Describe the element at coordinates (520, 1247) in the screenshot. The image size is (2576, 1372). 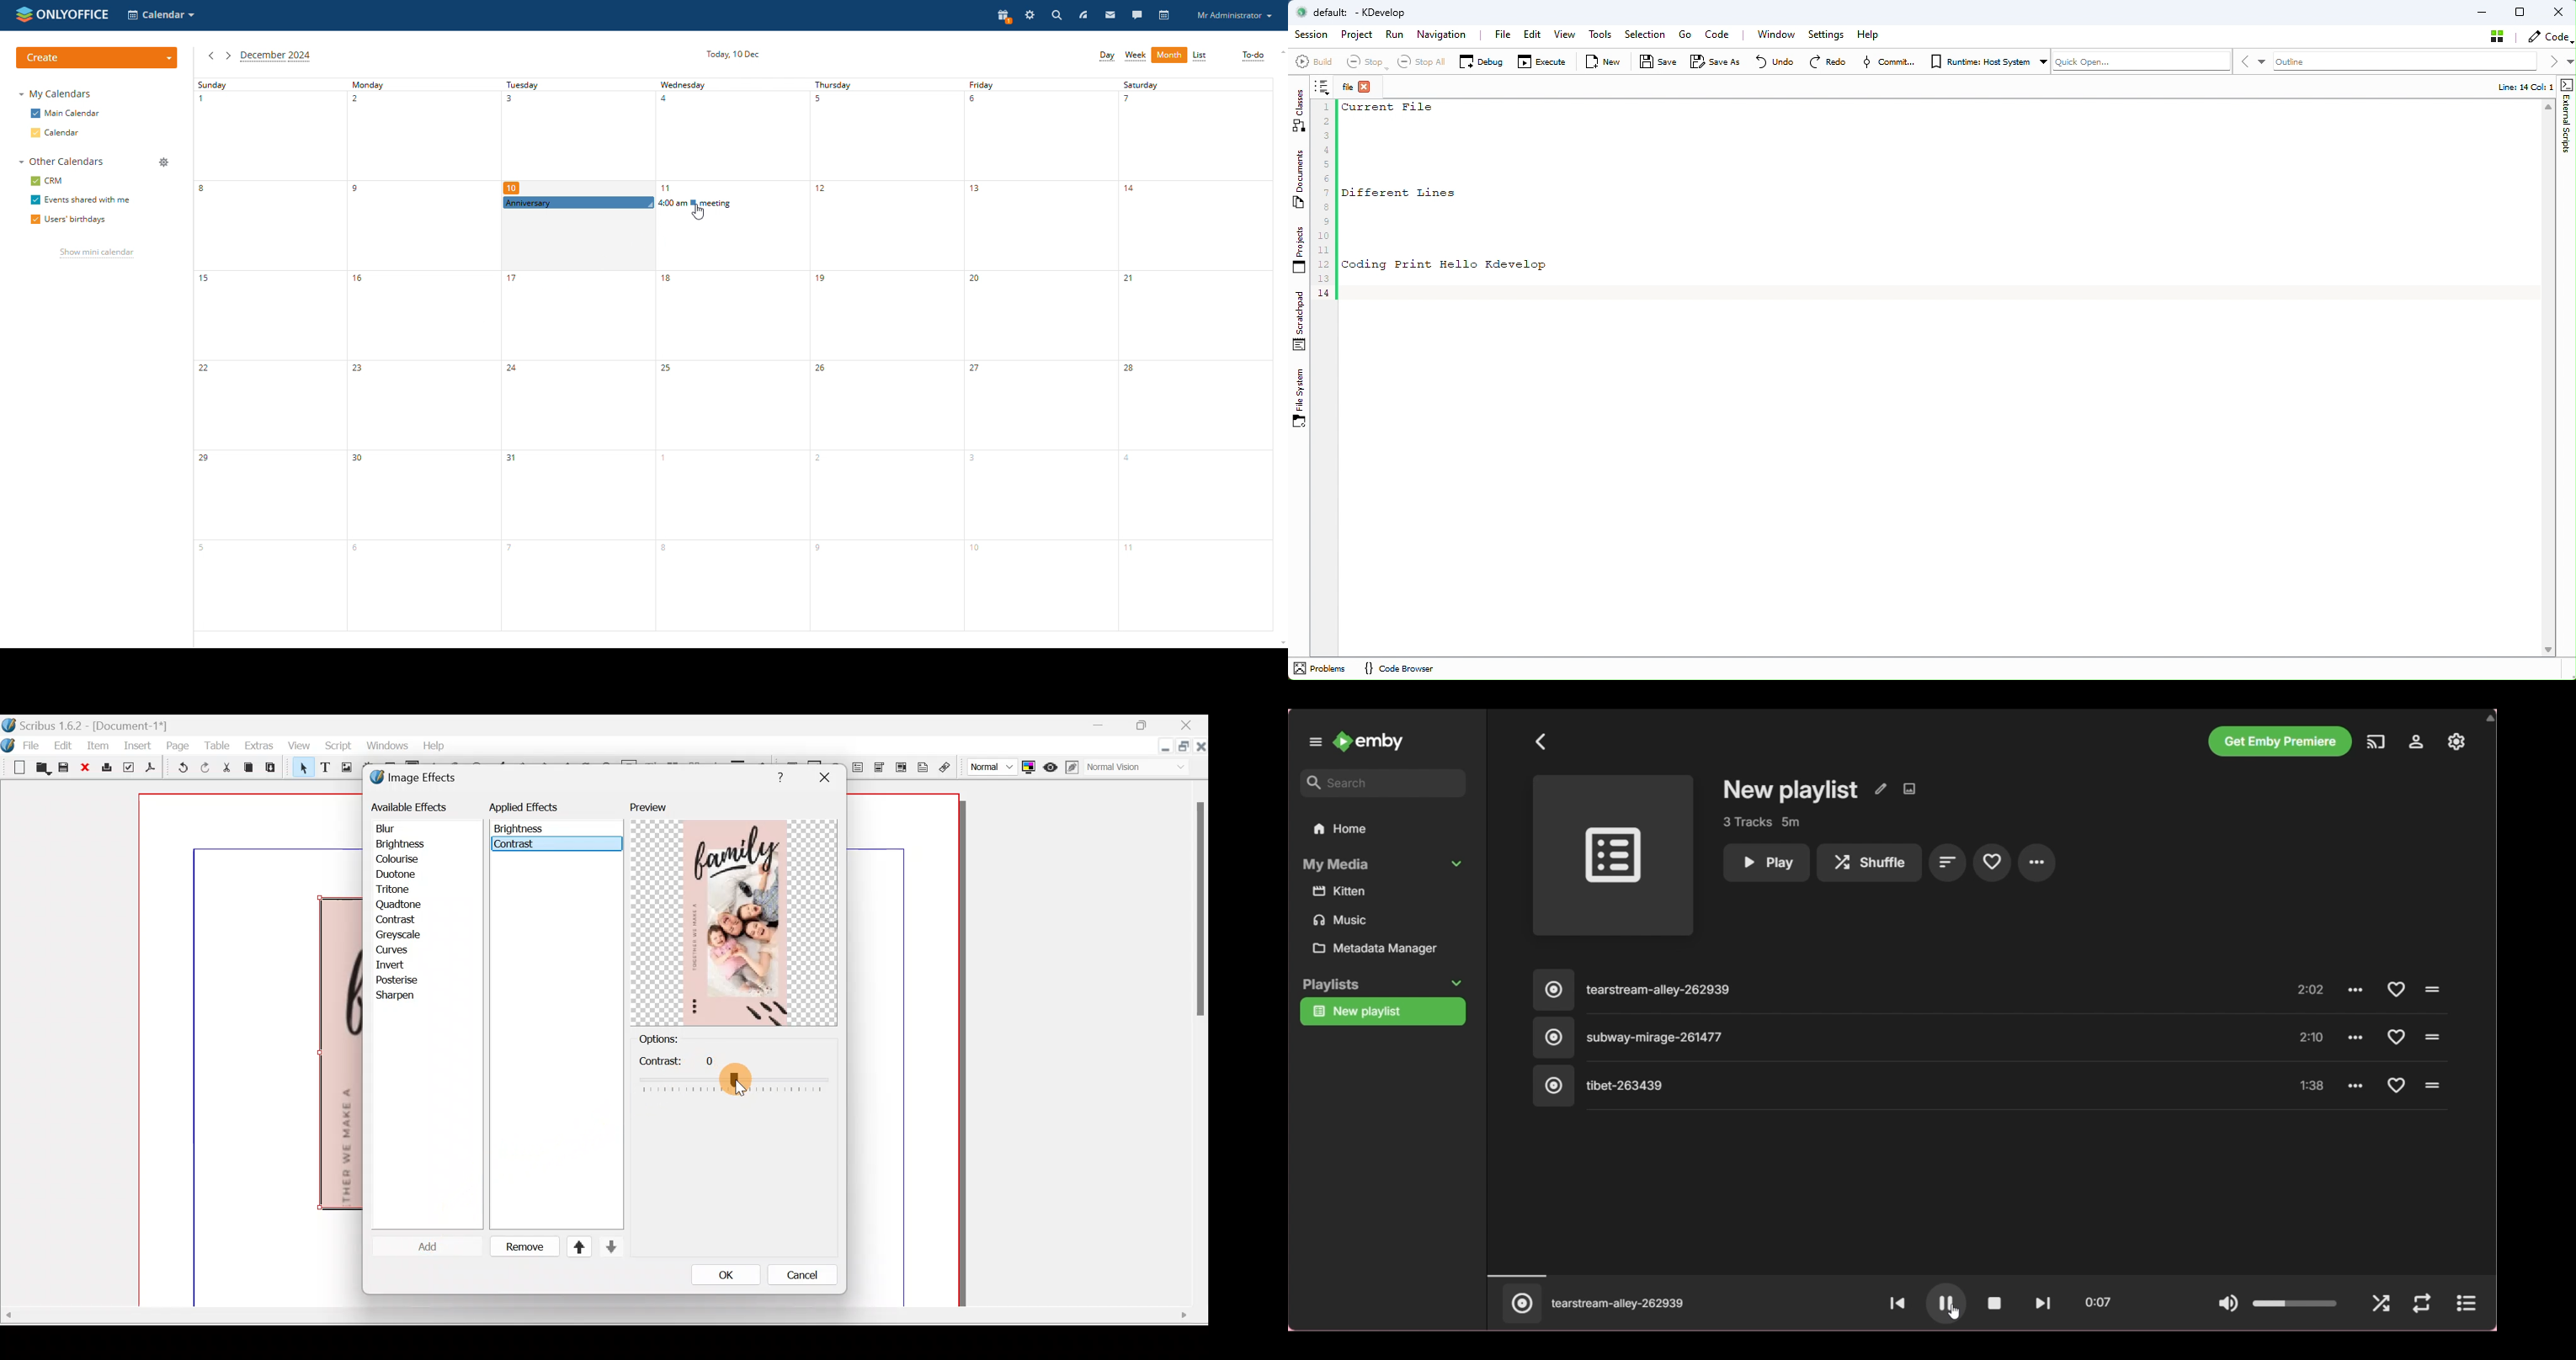
I see `Remove` at that location.